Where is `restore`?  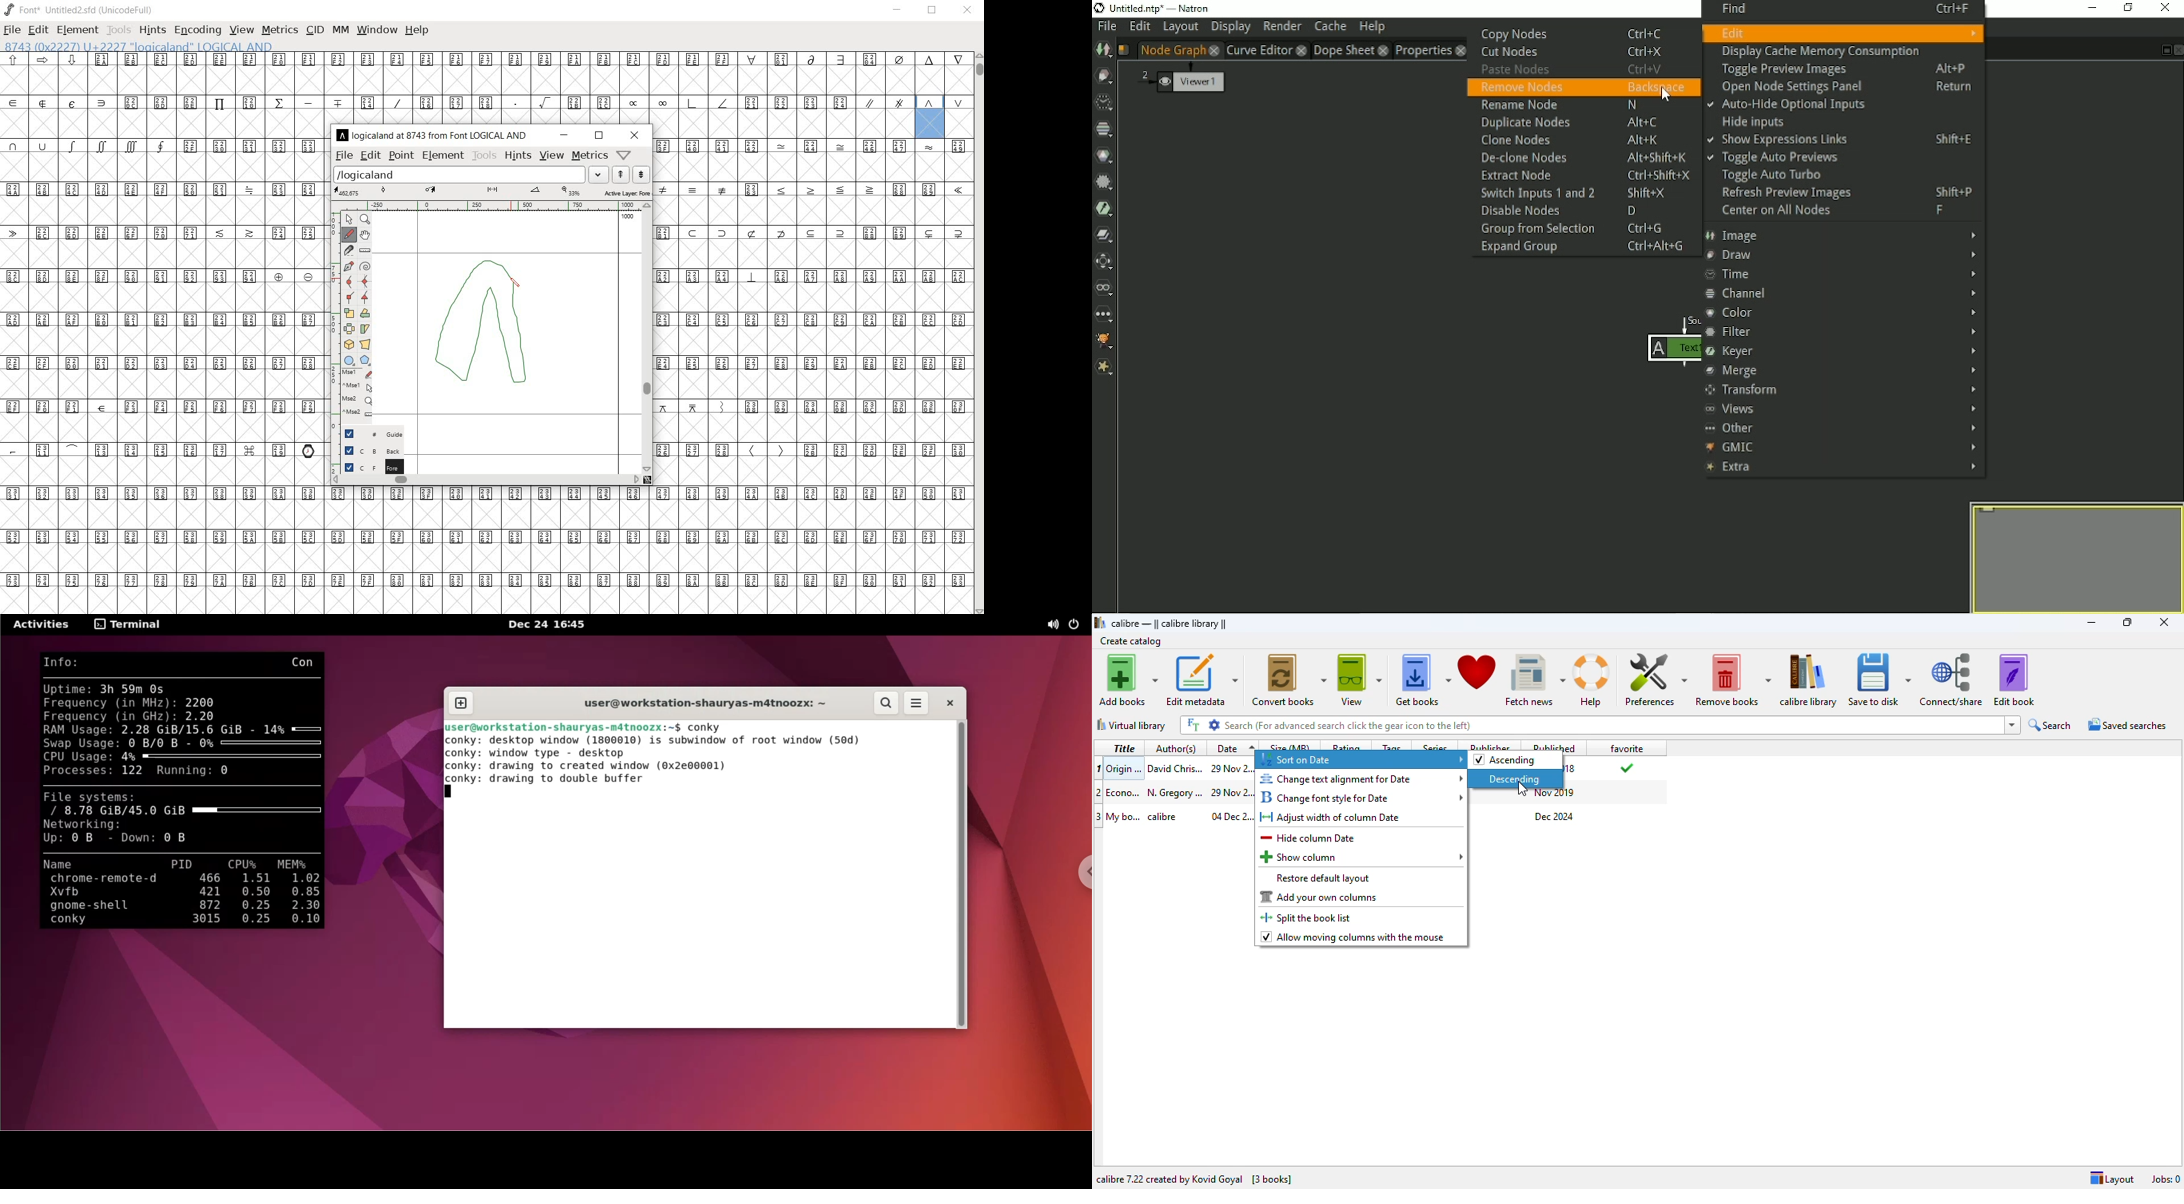 restore is located at coordinates (600, 136).